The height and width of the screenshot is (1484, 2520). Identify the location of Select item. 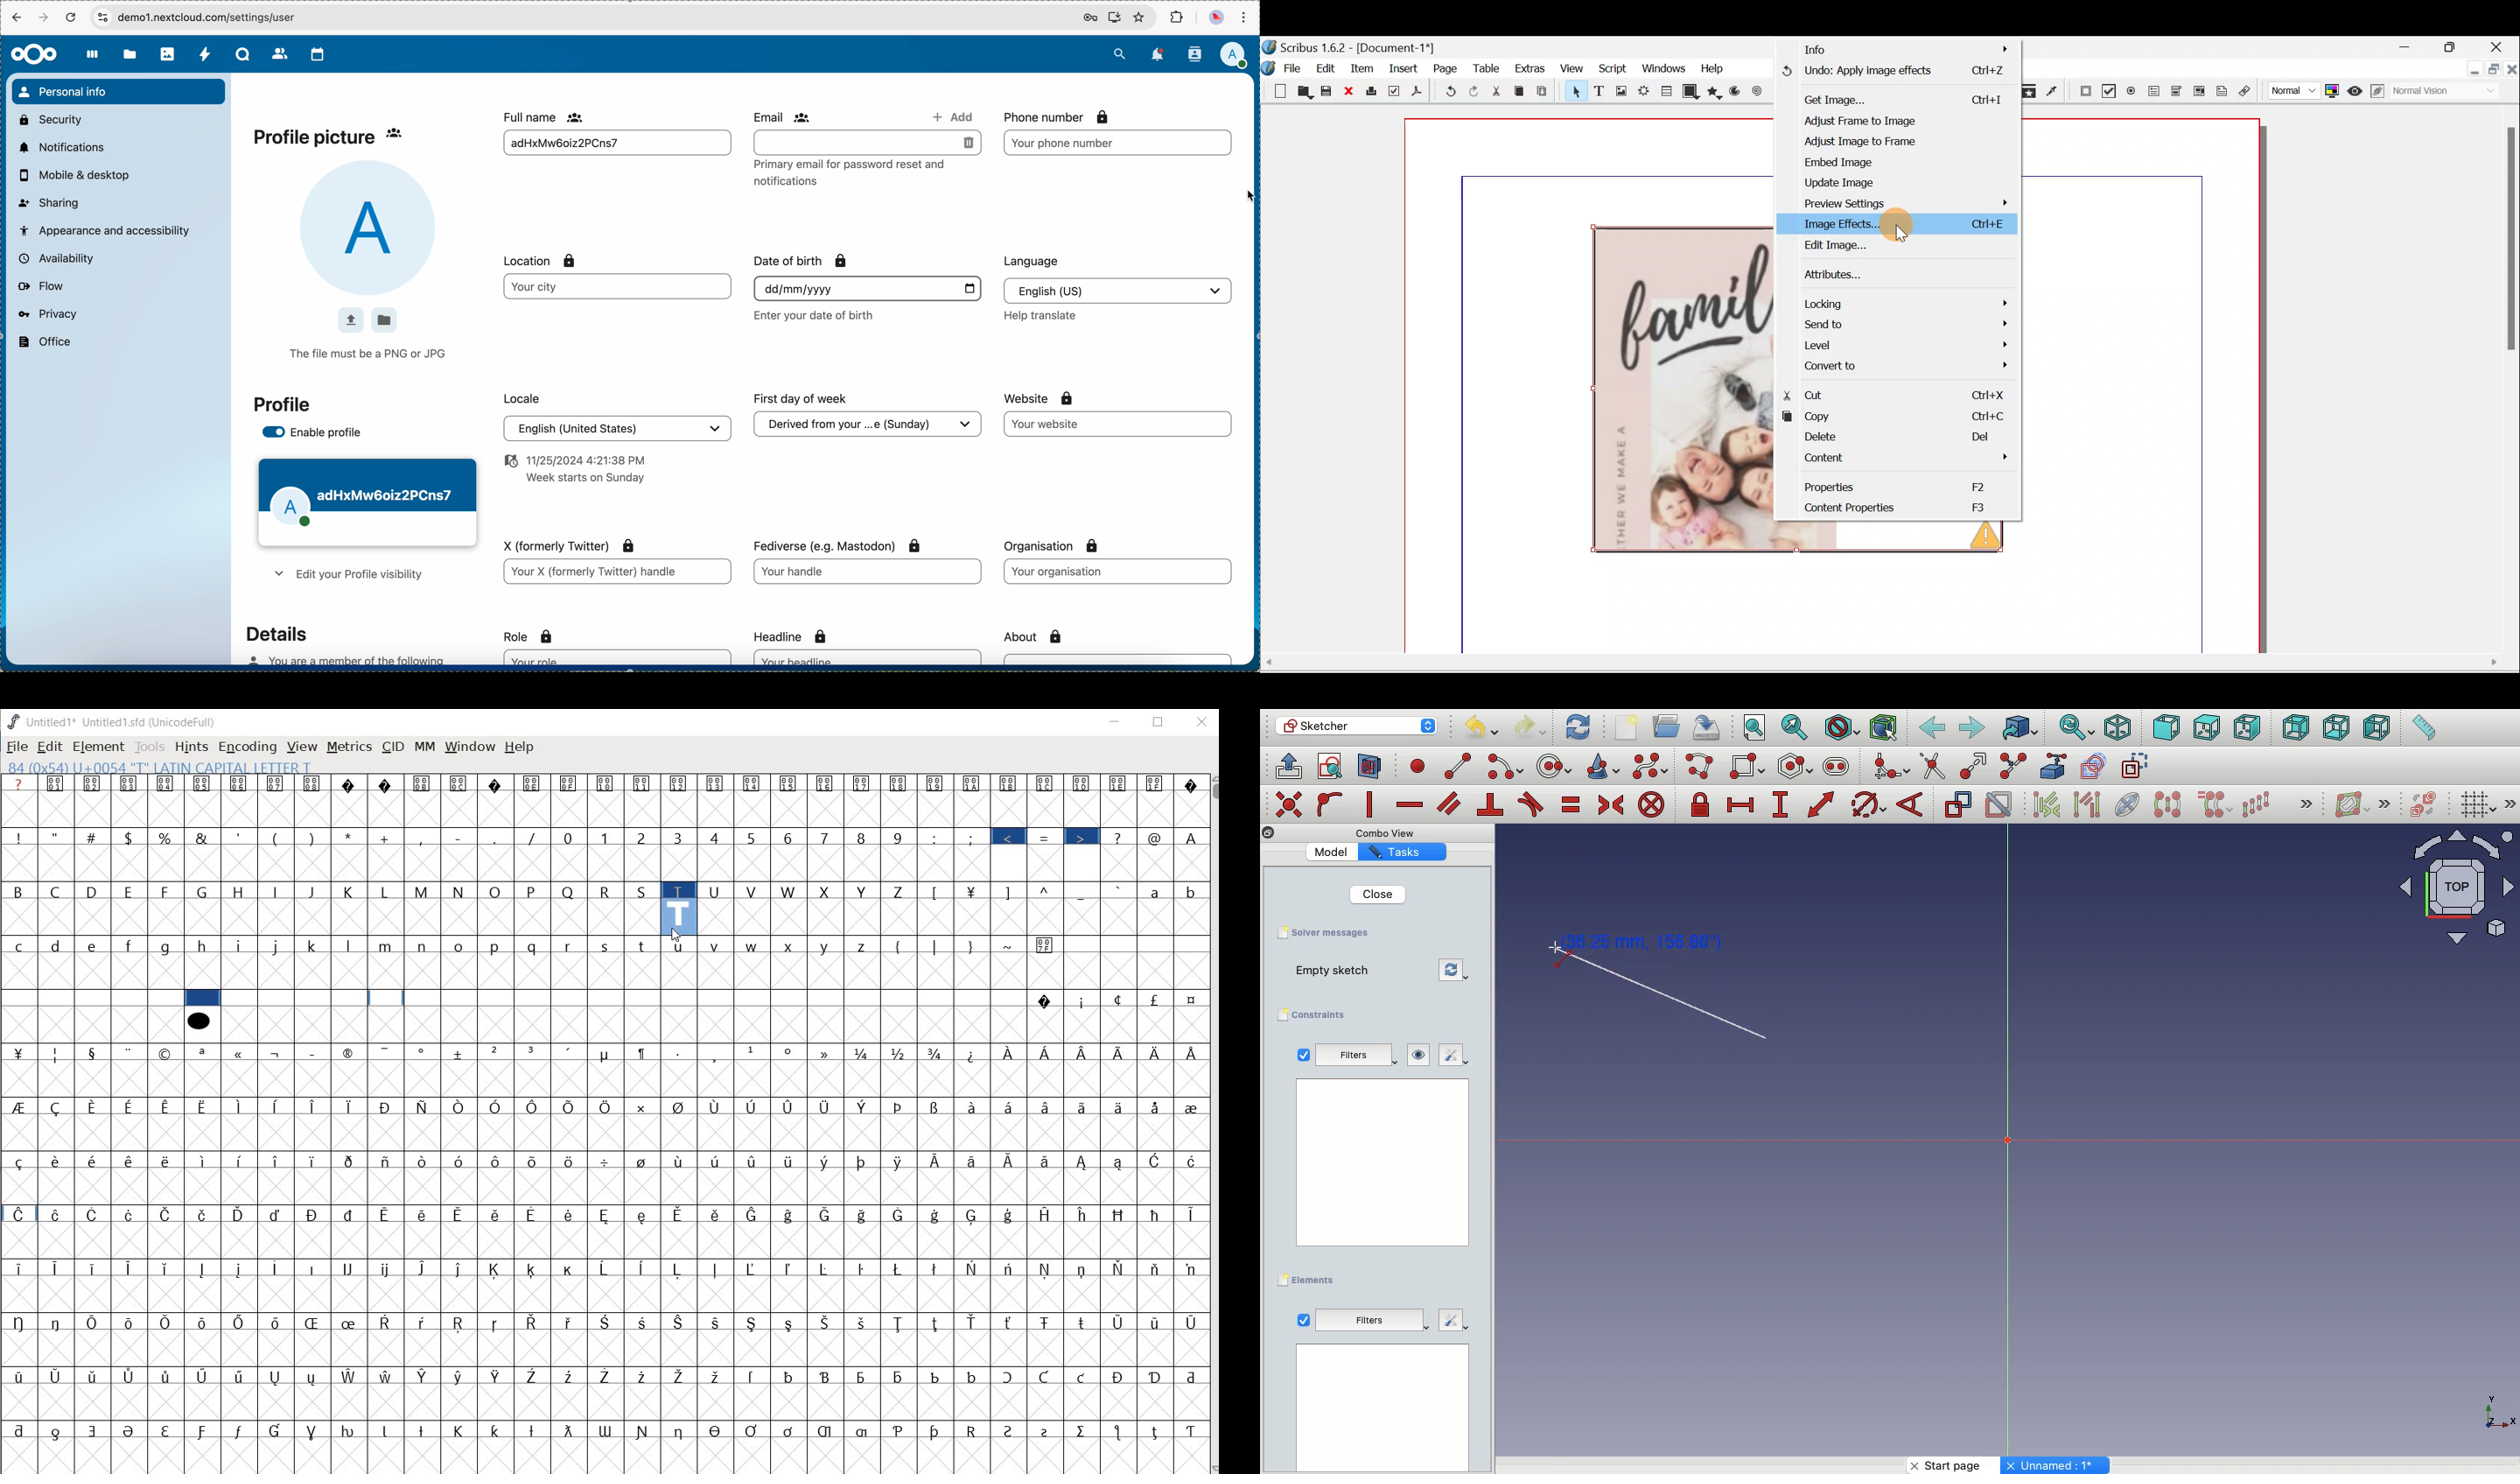
(1574, 91).